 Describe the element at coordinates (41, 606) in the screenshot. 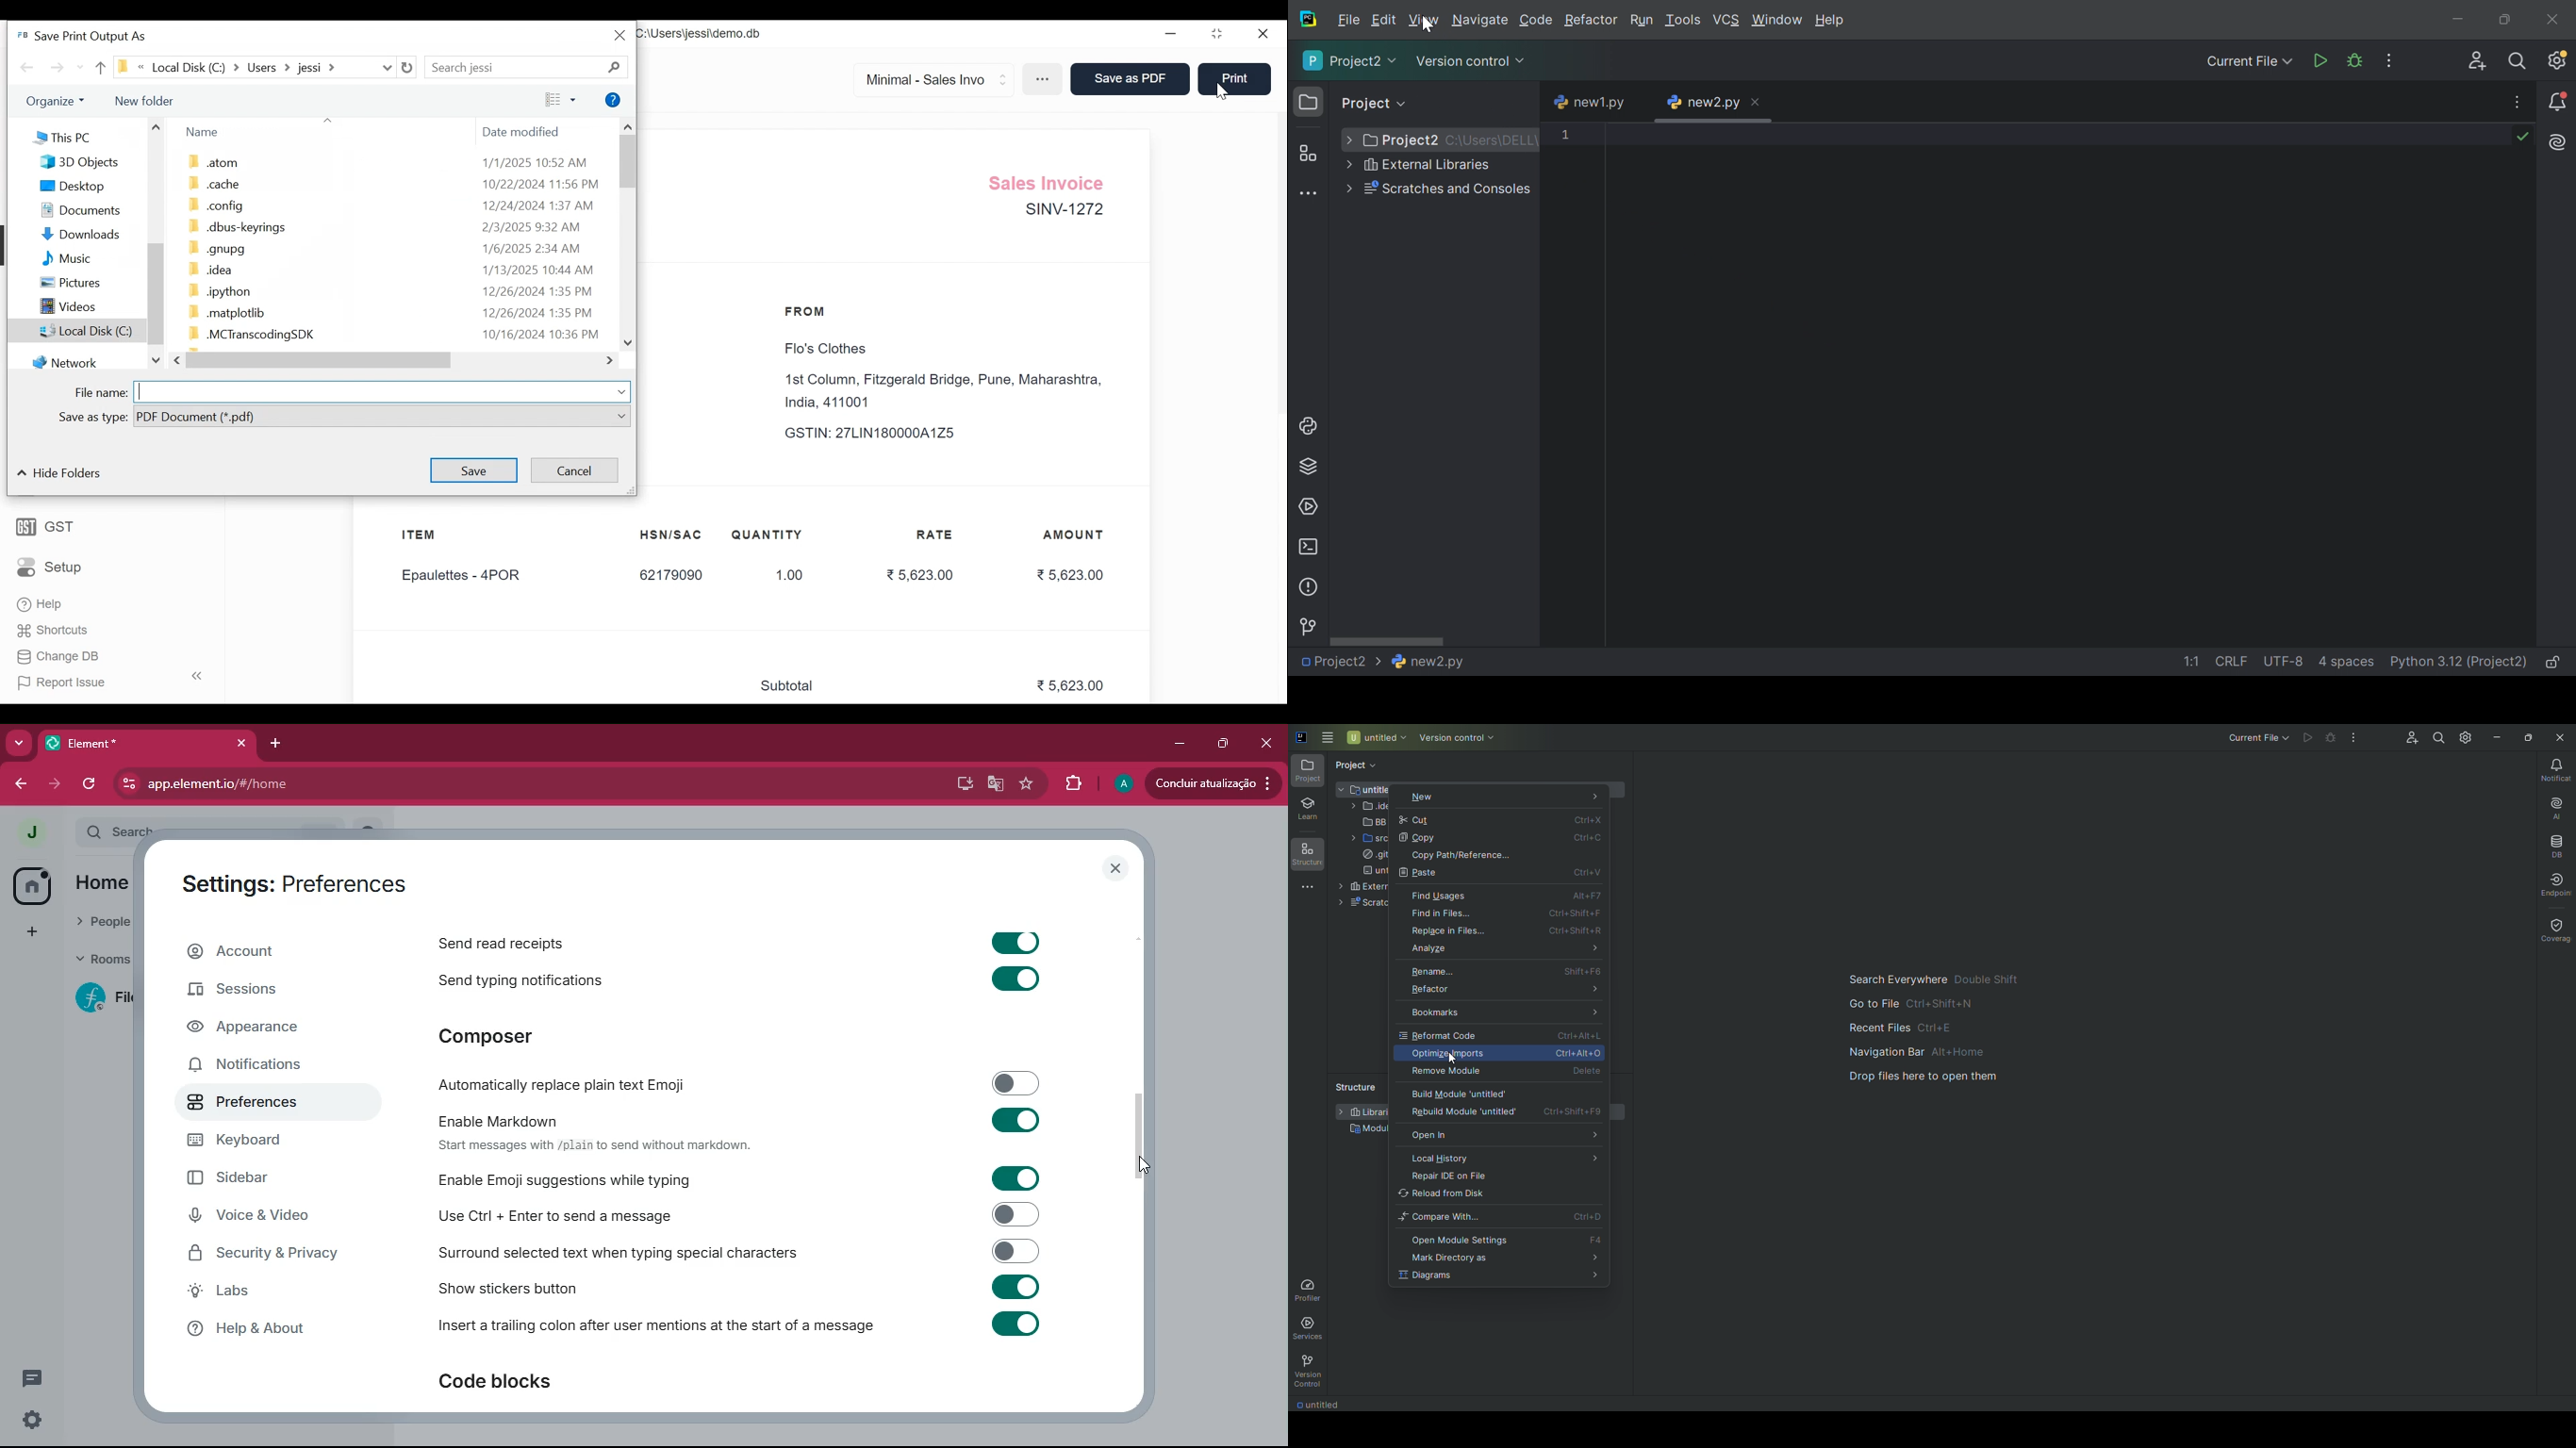

I see `Help` at that location.